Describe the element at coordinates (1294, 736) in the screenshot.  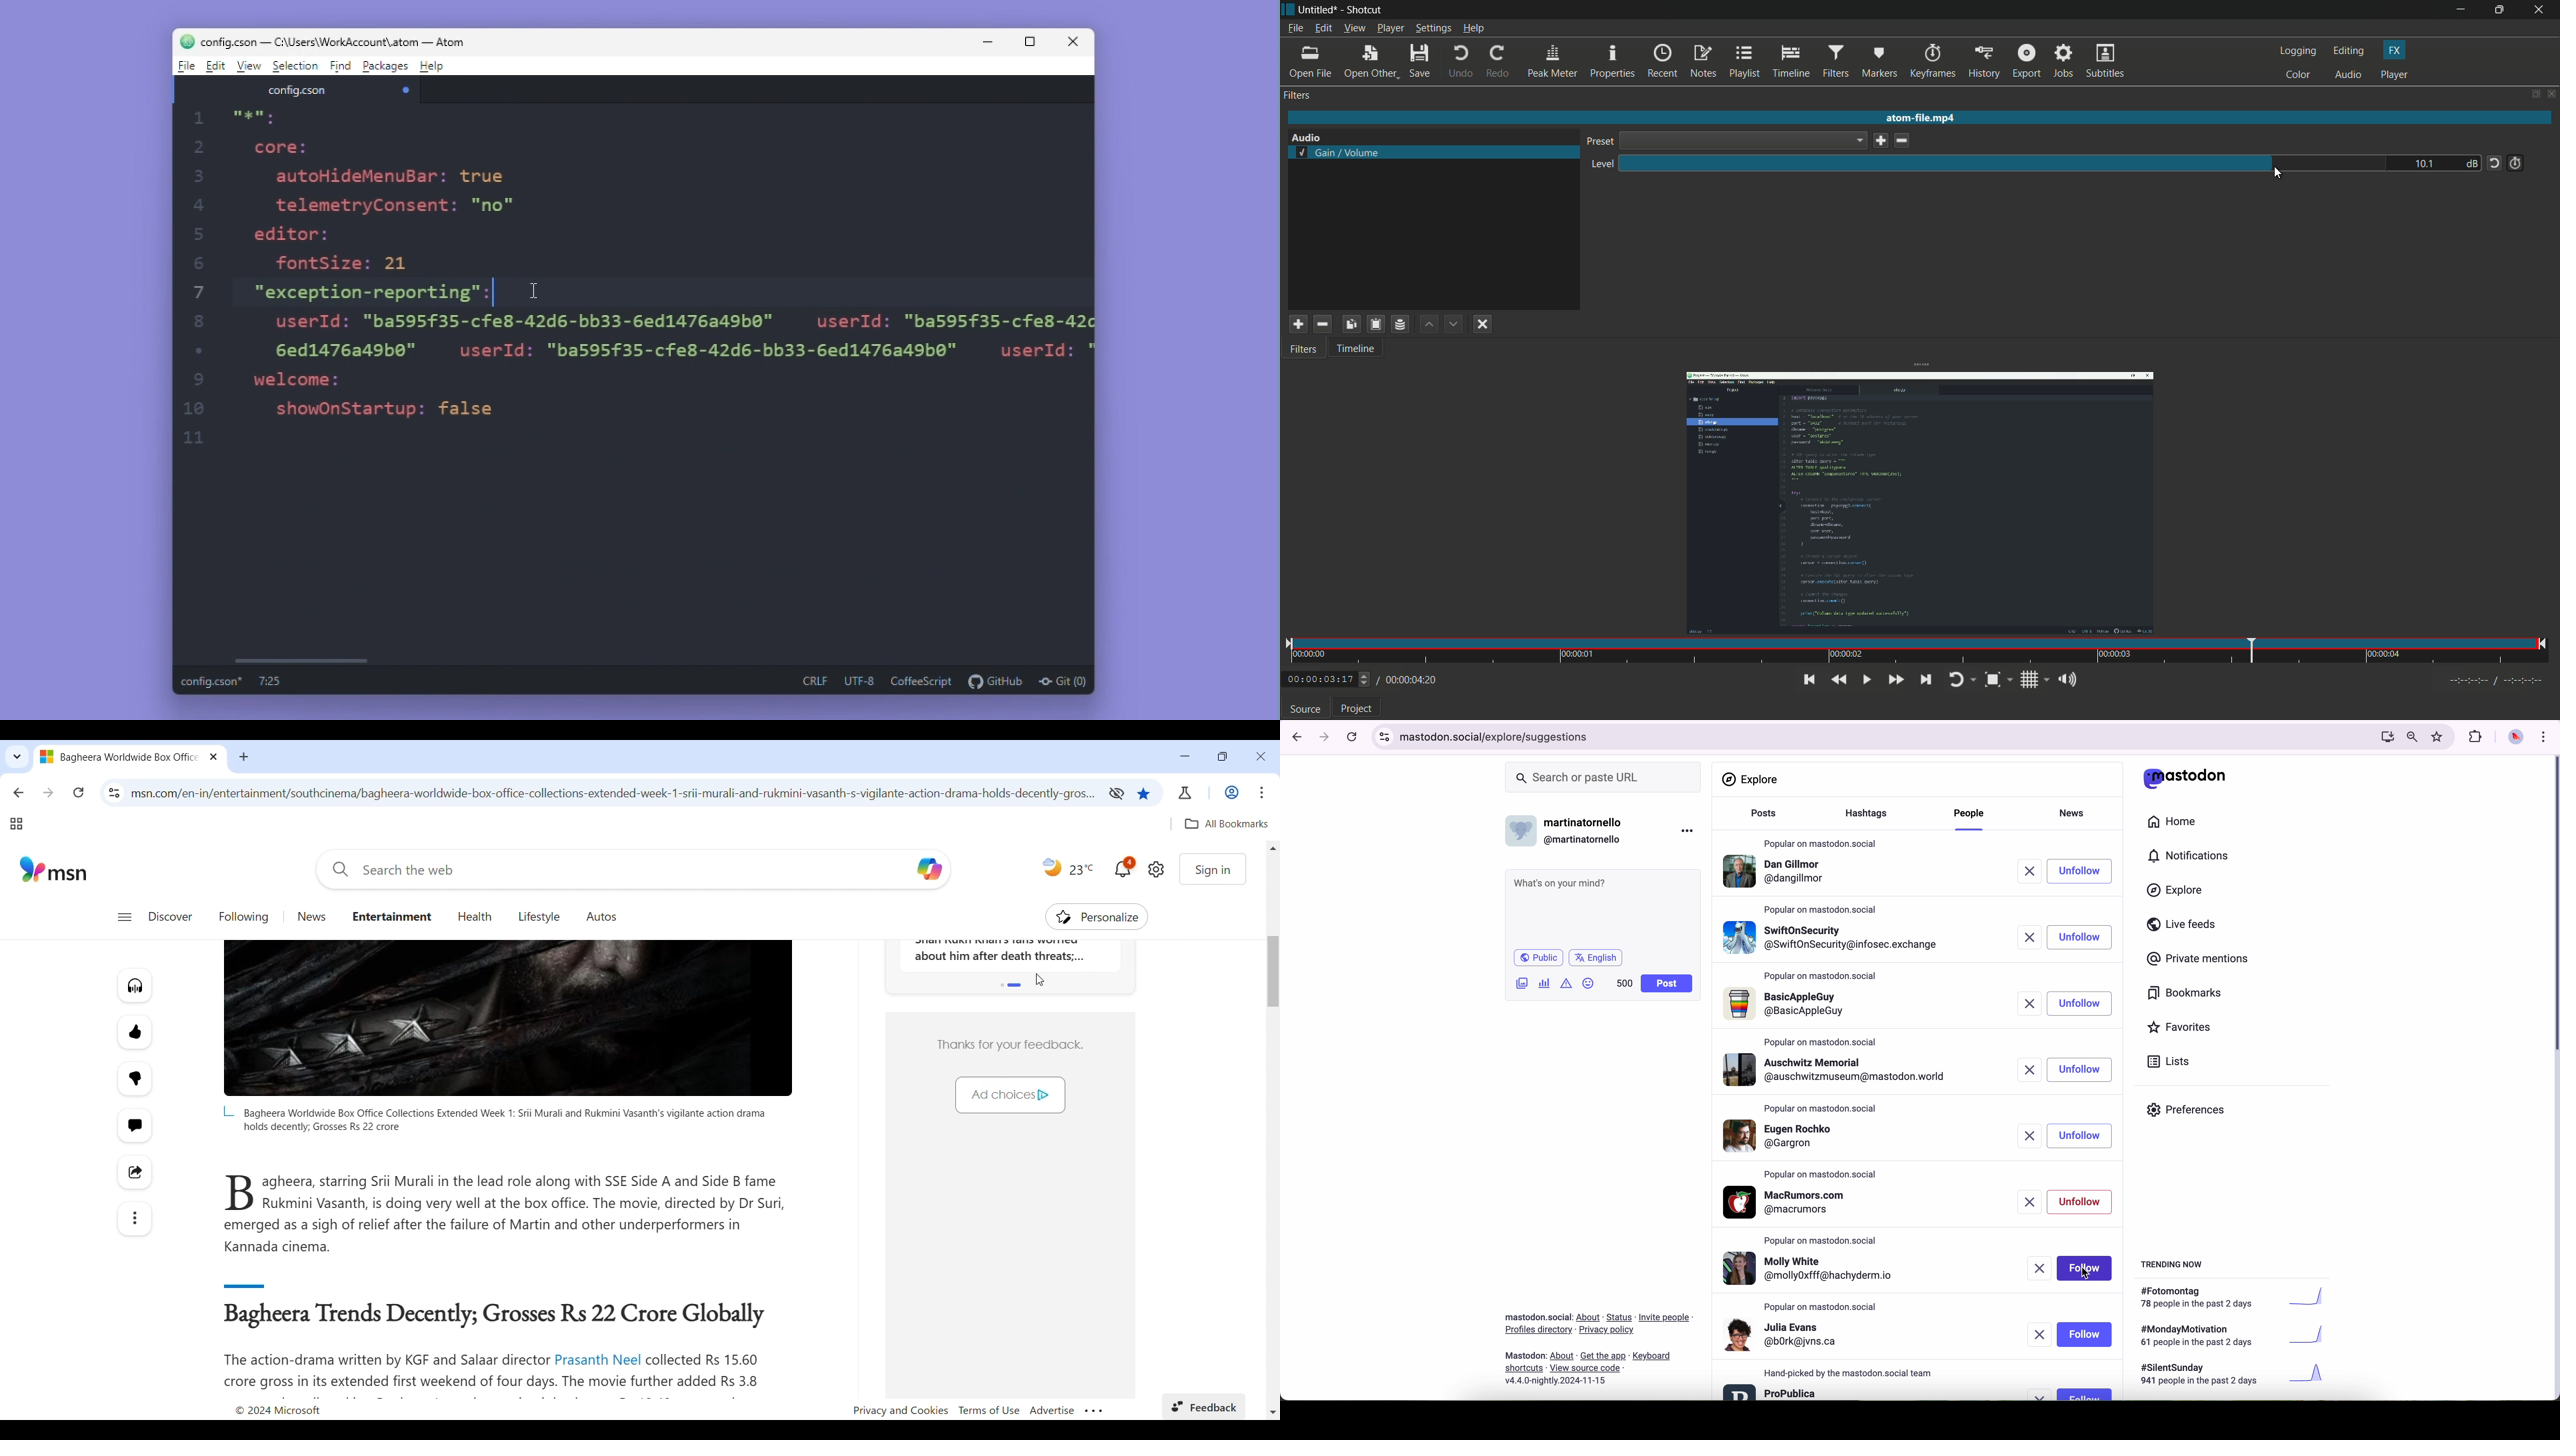
I see `navigate back` at that location.